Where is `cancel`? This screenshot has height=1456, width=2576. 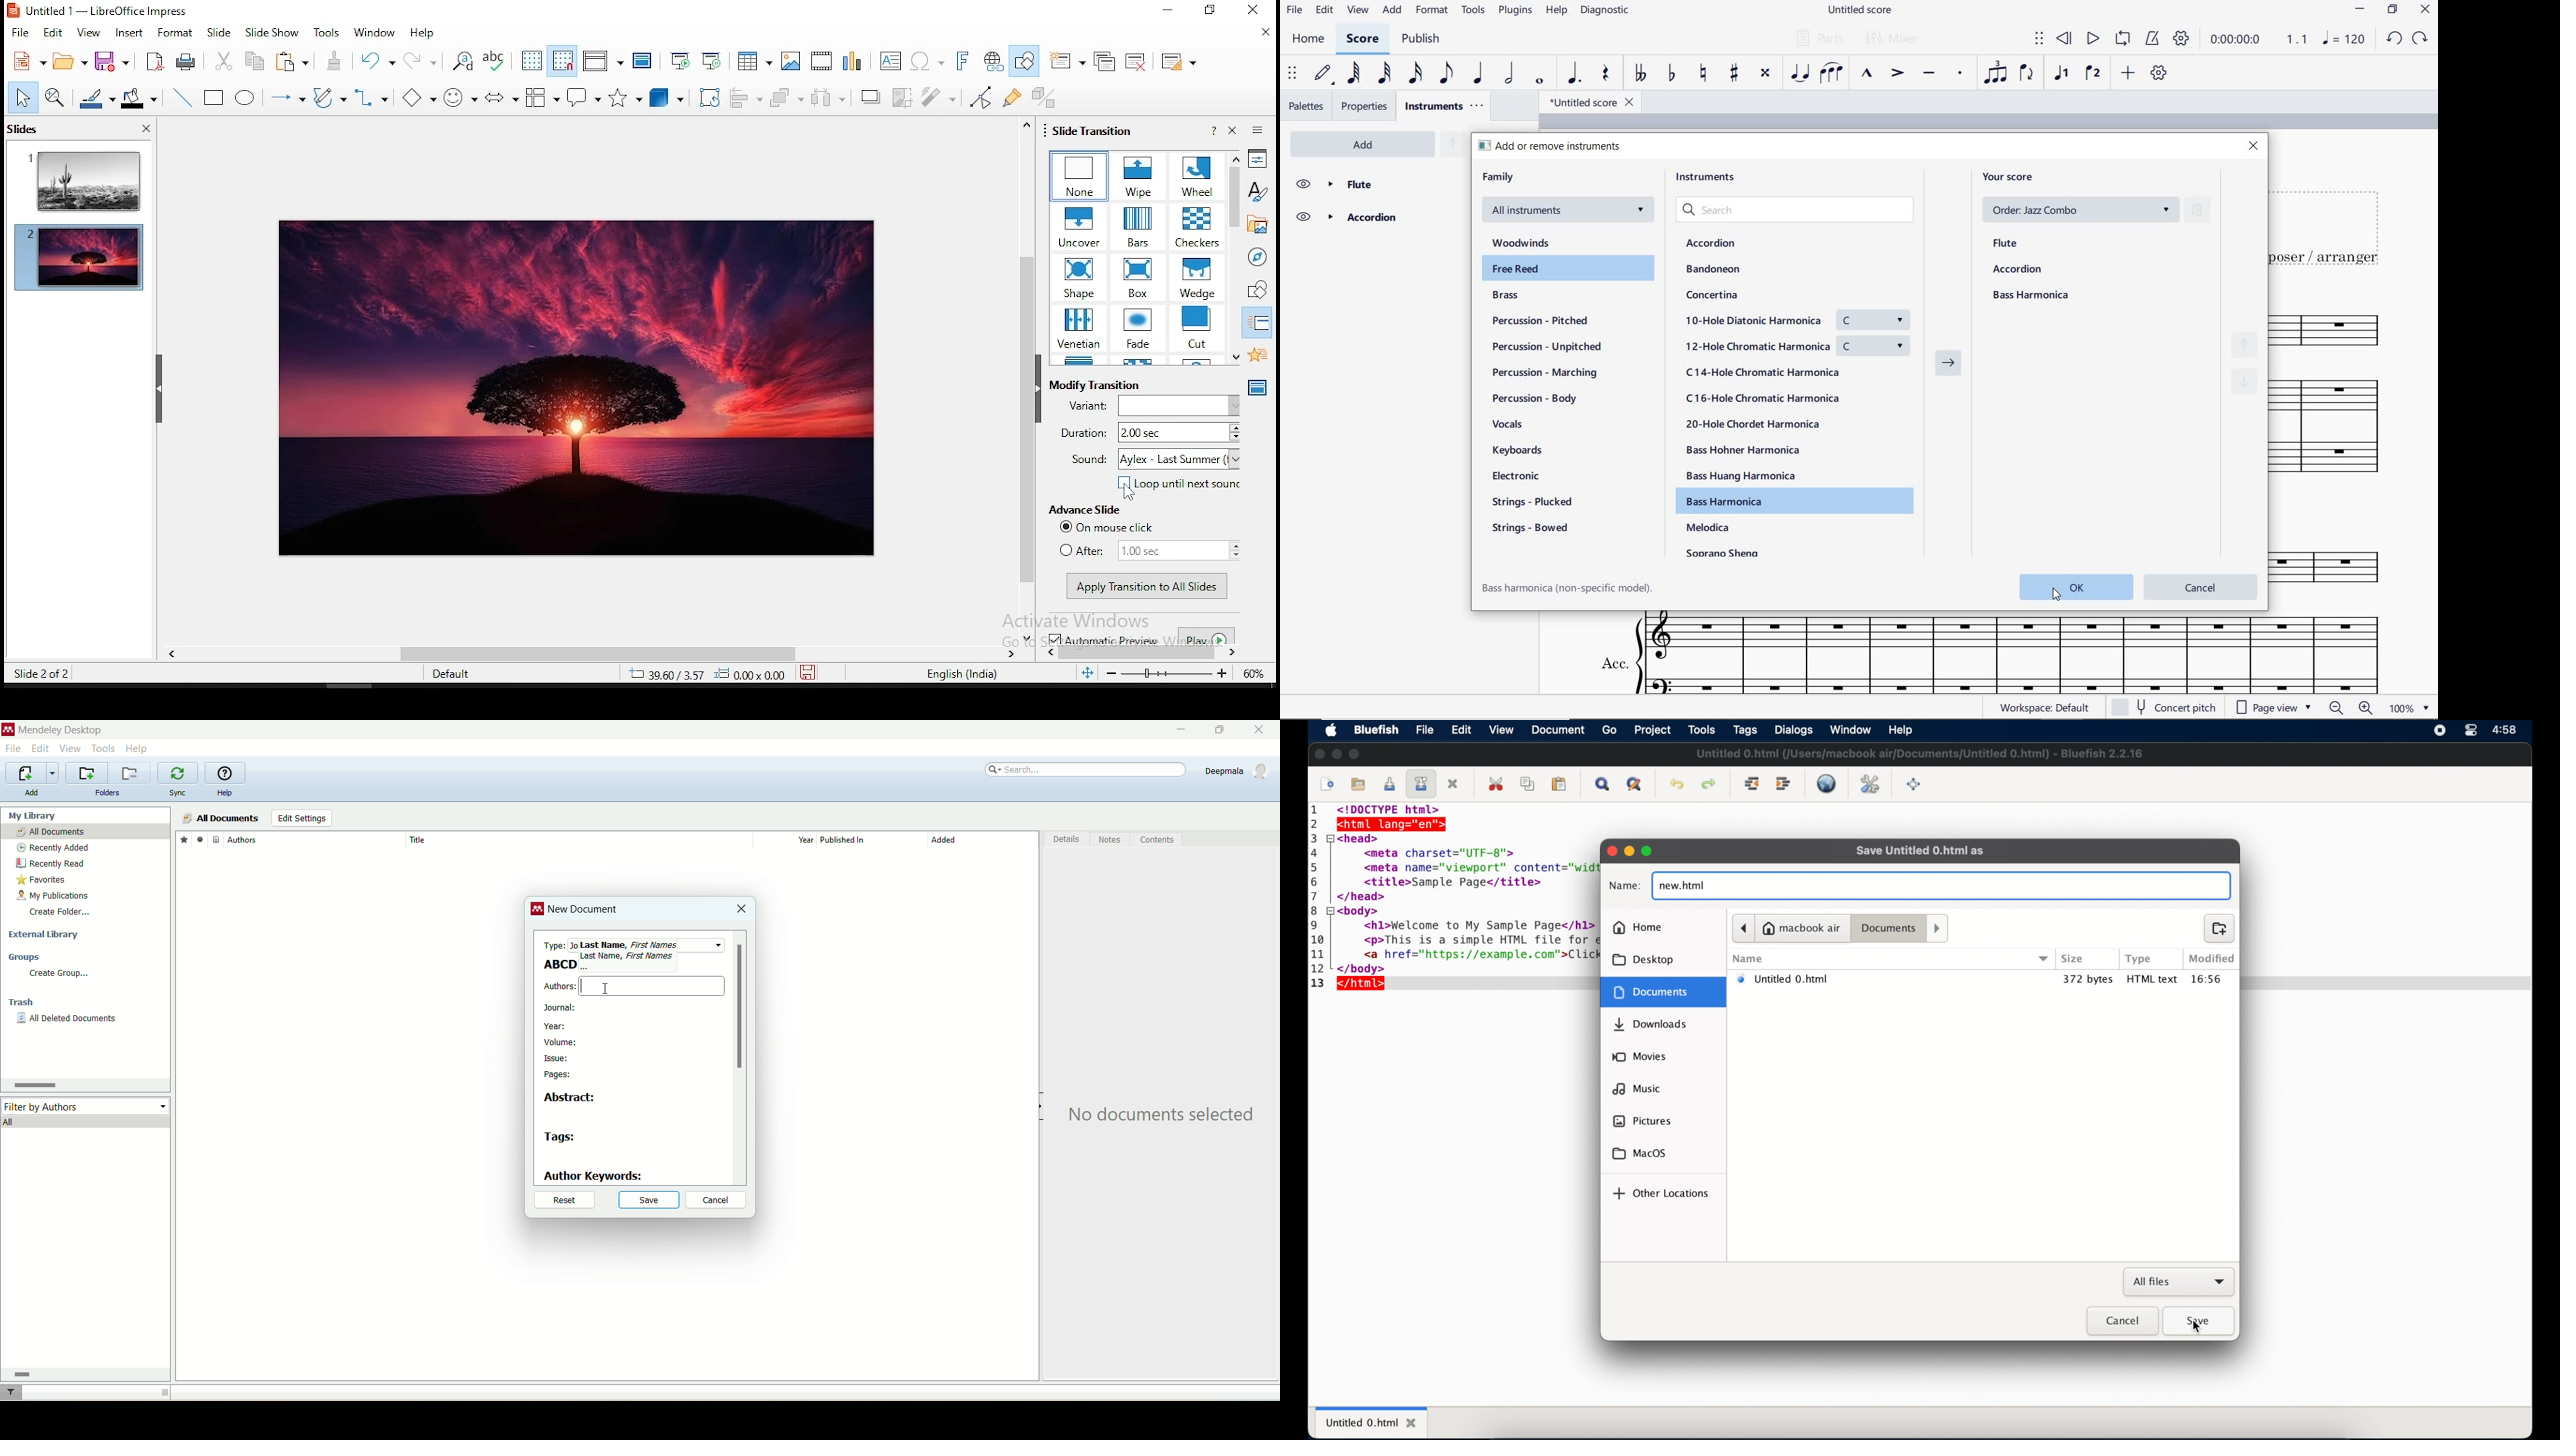
cancel is located at coordinates (717, 1201).